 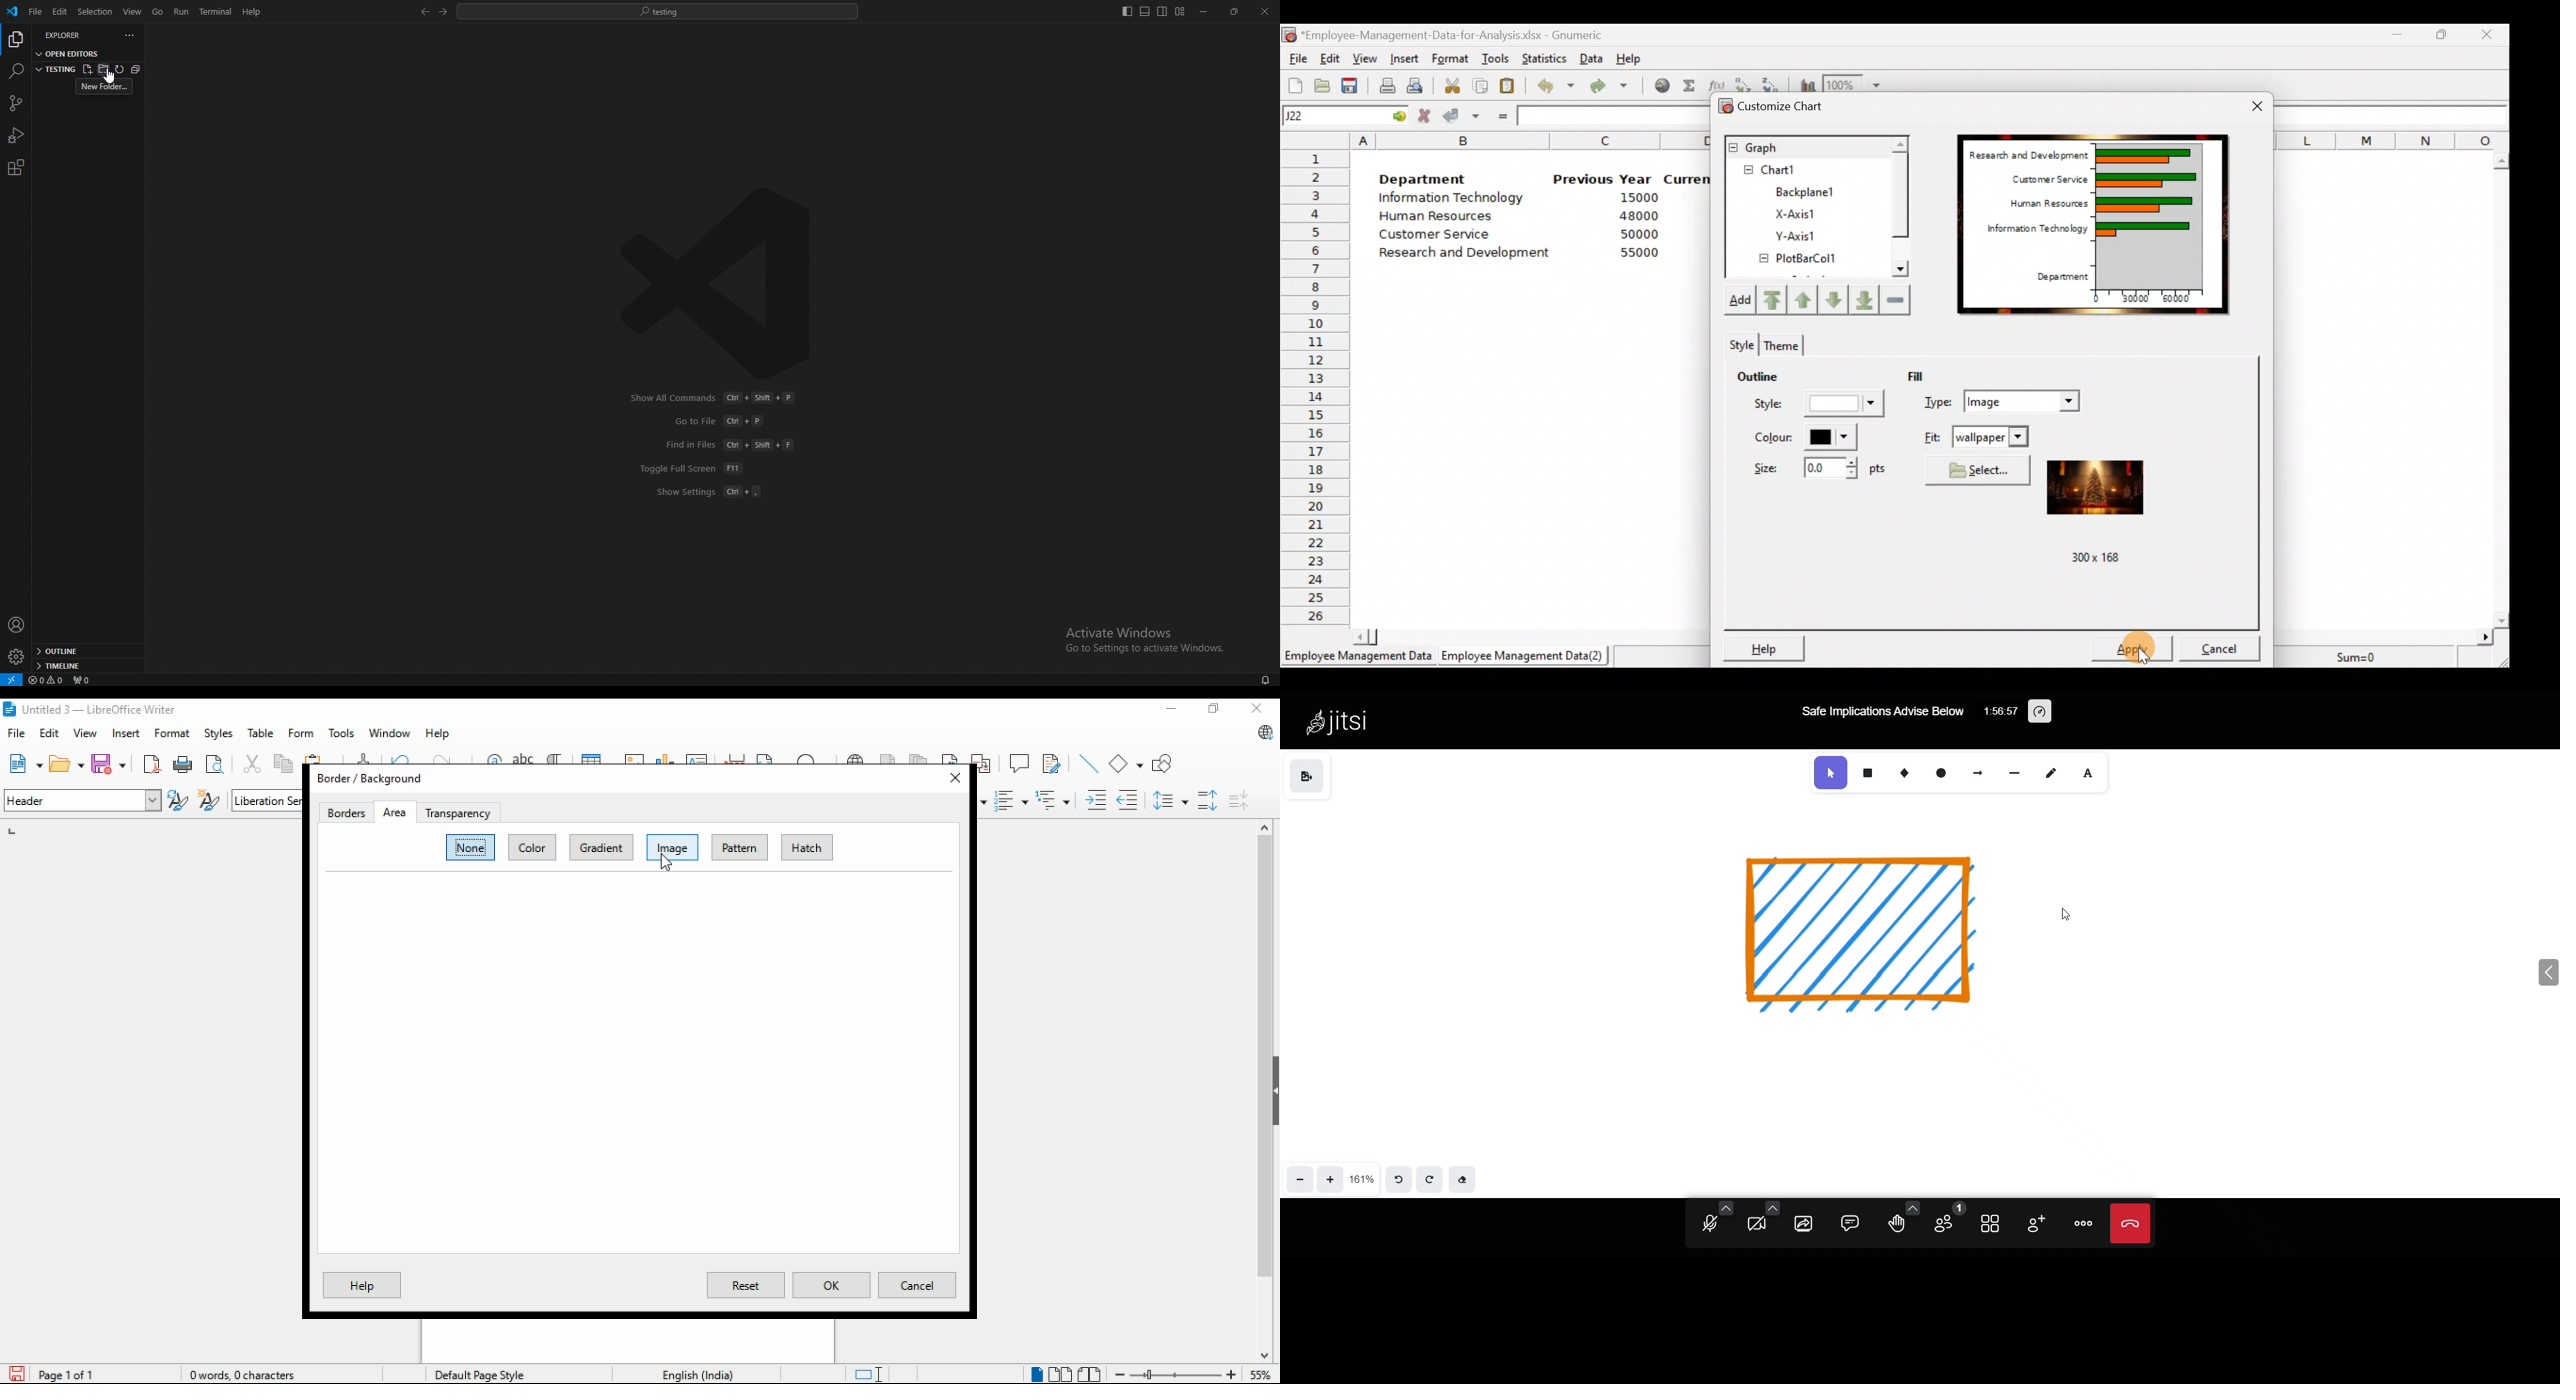 What do you see at coordinates (1806, 438) in the screenshot?
I see `Color` at bounding box center [1806, 438].